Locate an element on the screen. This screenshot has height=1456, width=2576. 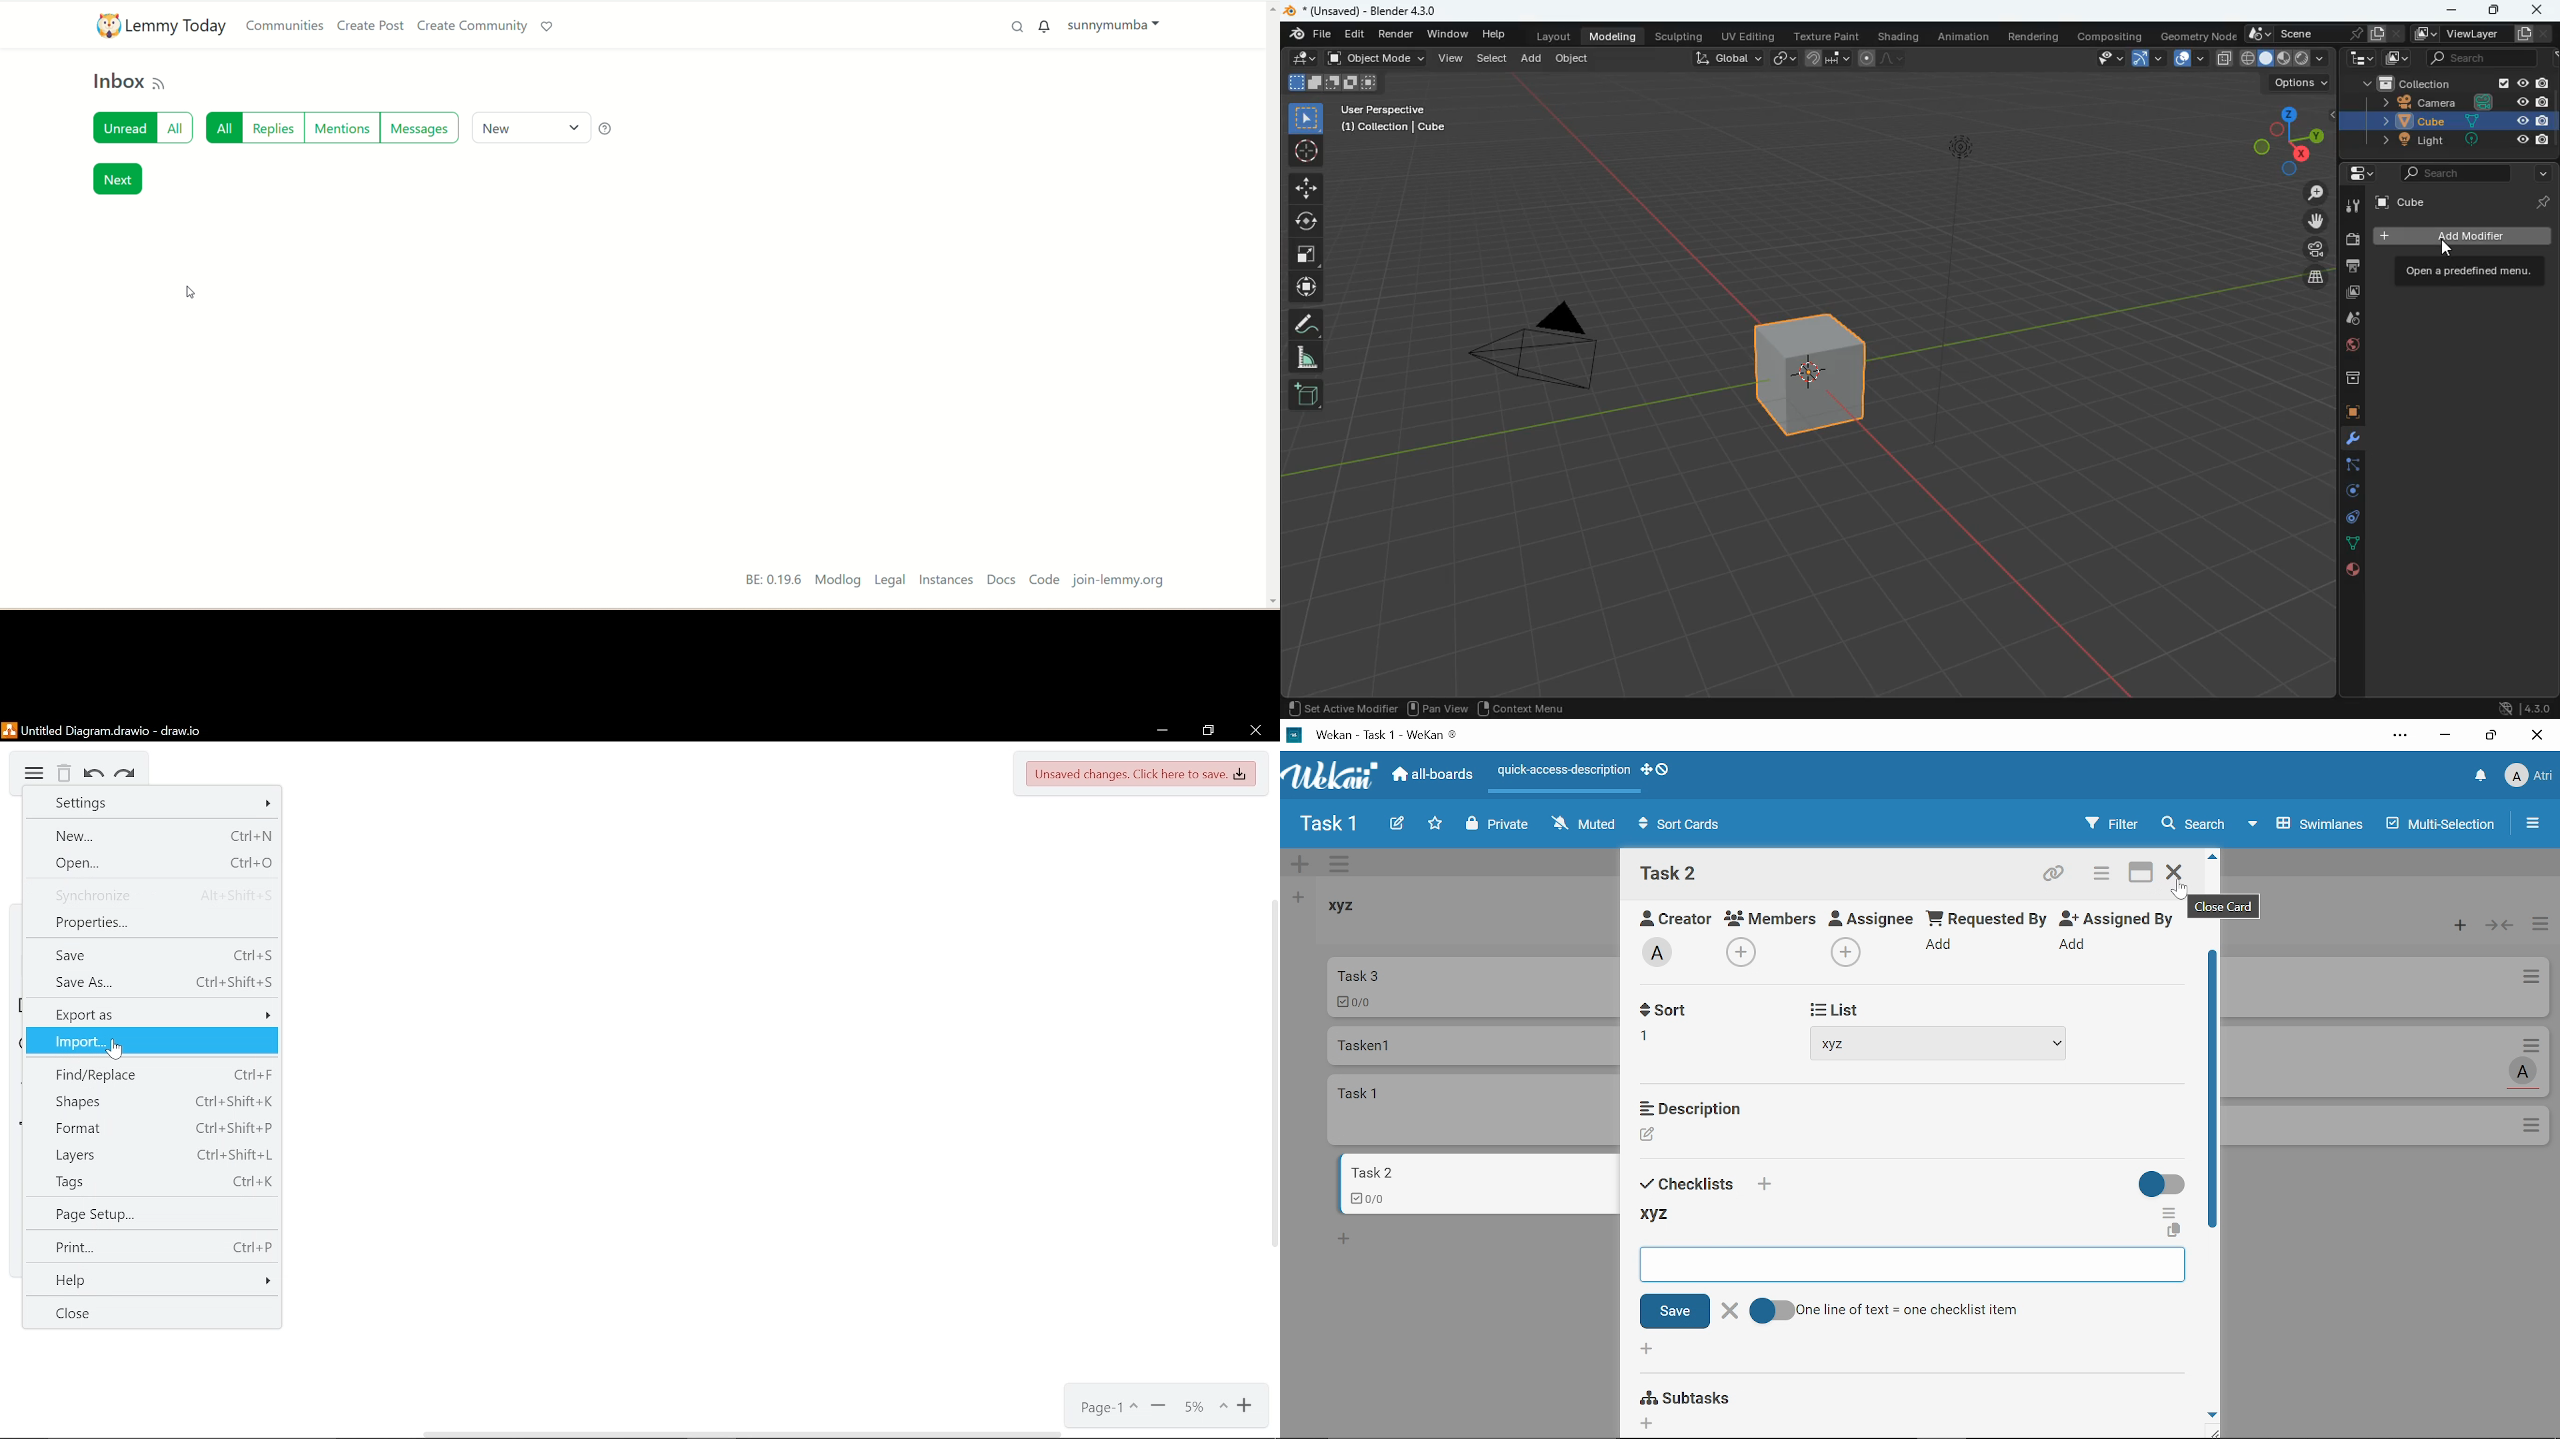
New is located at coordinates (150, 835).